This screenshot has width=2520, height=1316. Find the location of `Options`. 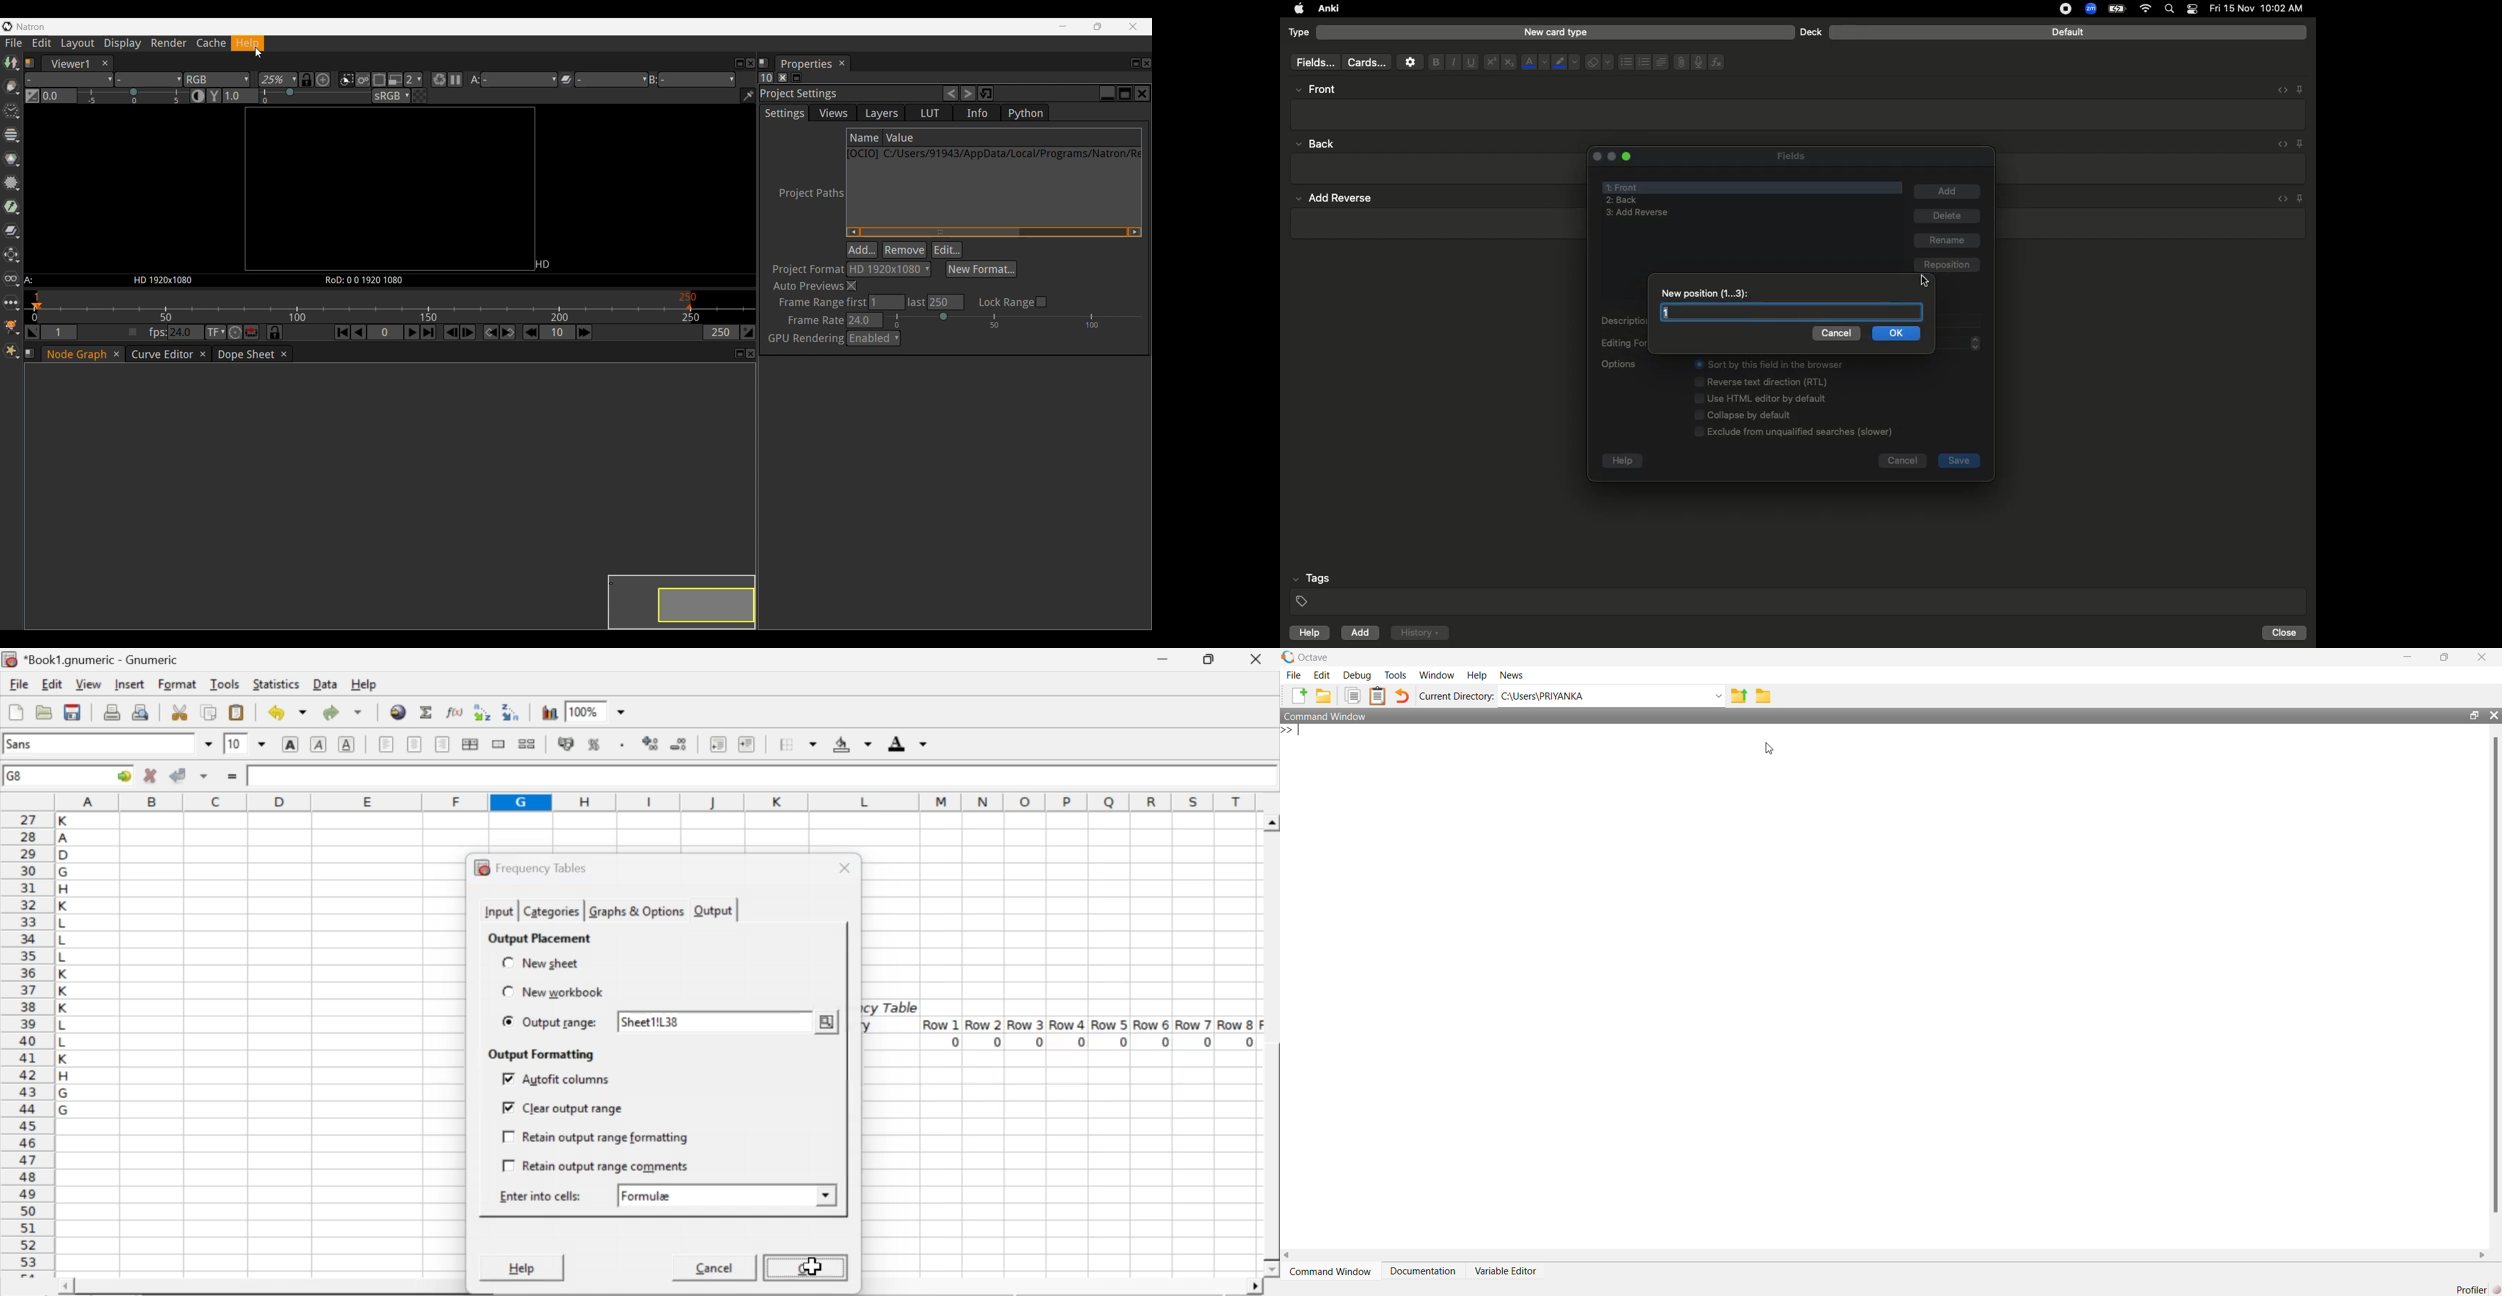

Options is located at coordinates (1756, 397).